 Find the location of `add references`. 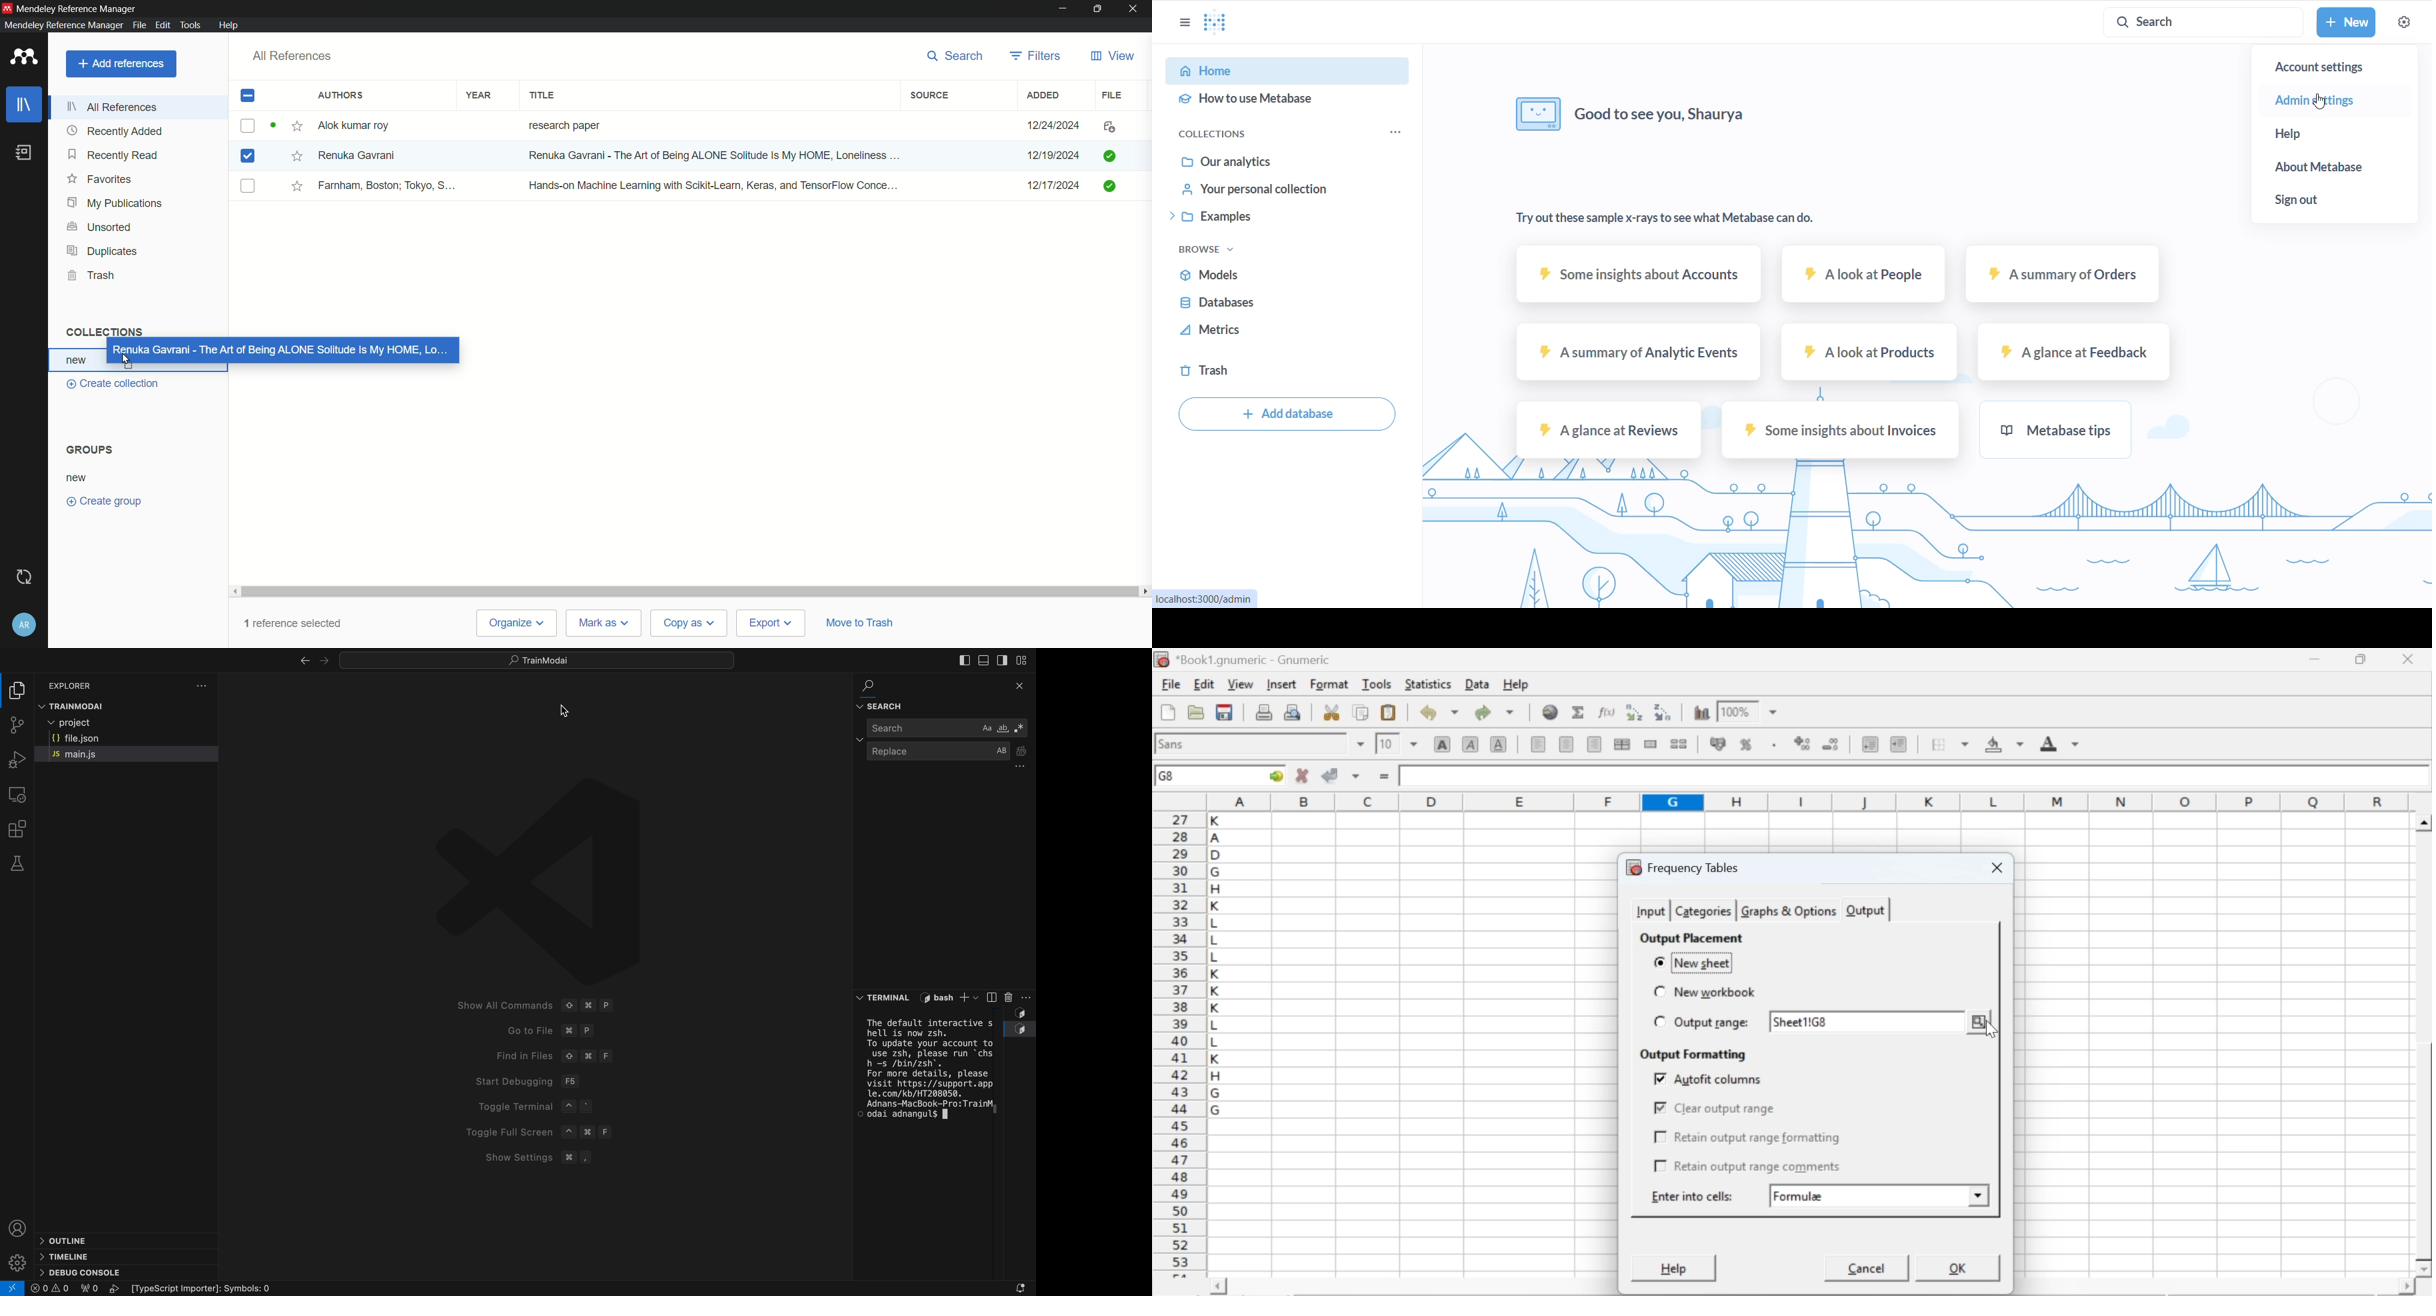

add references is located at coordinates (120, 65).